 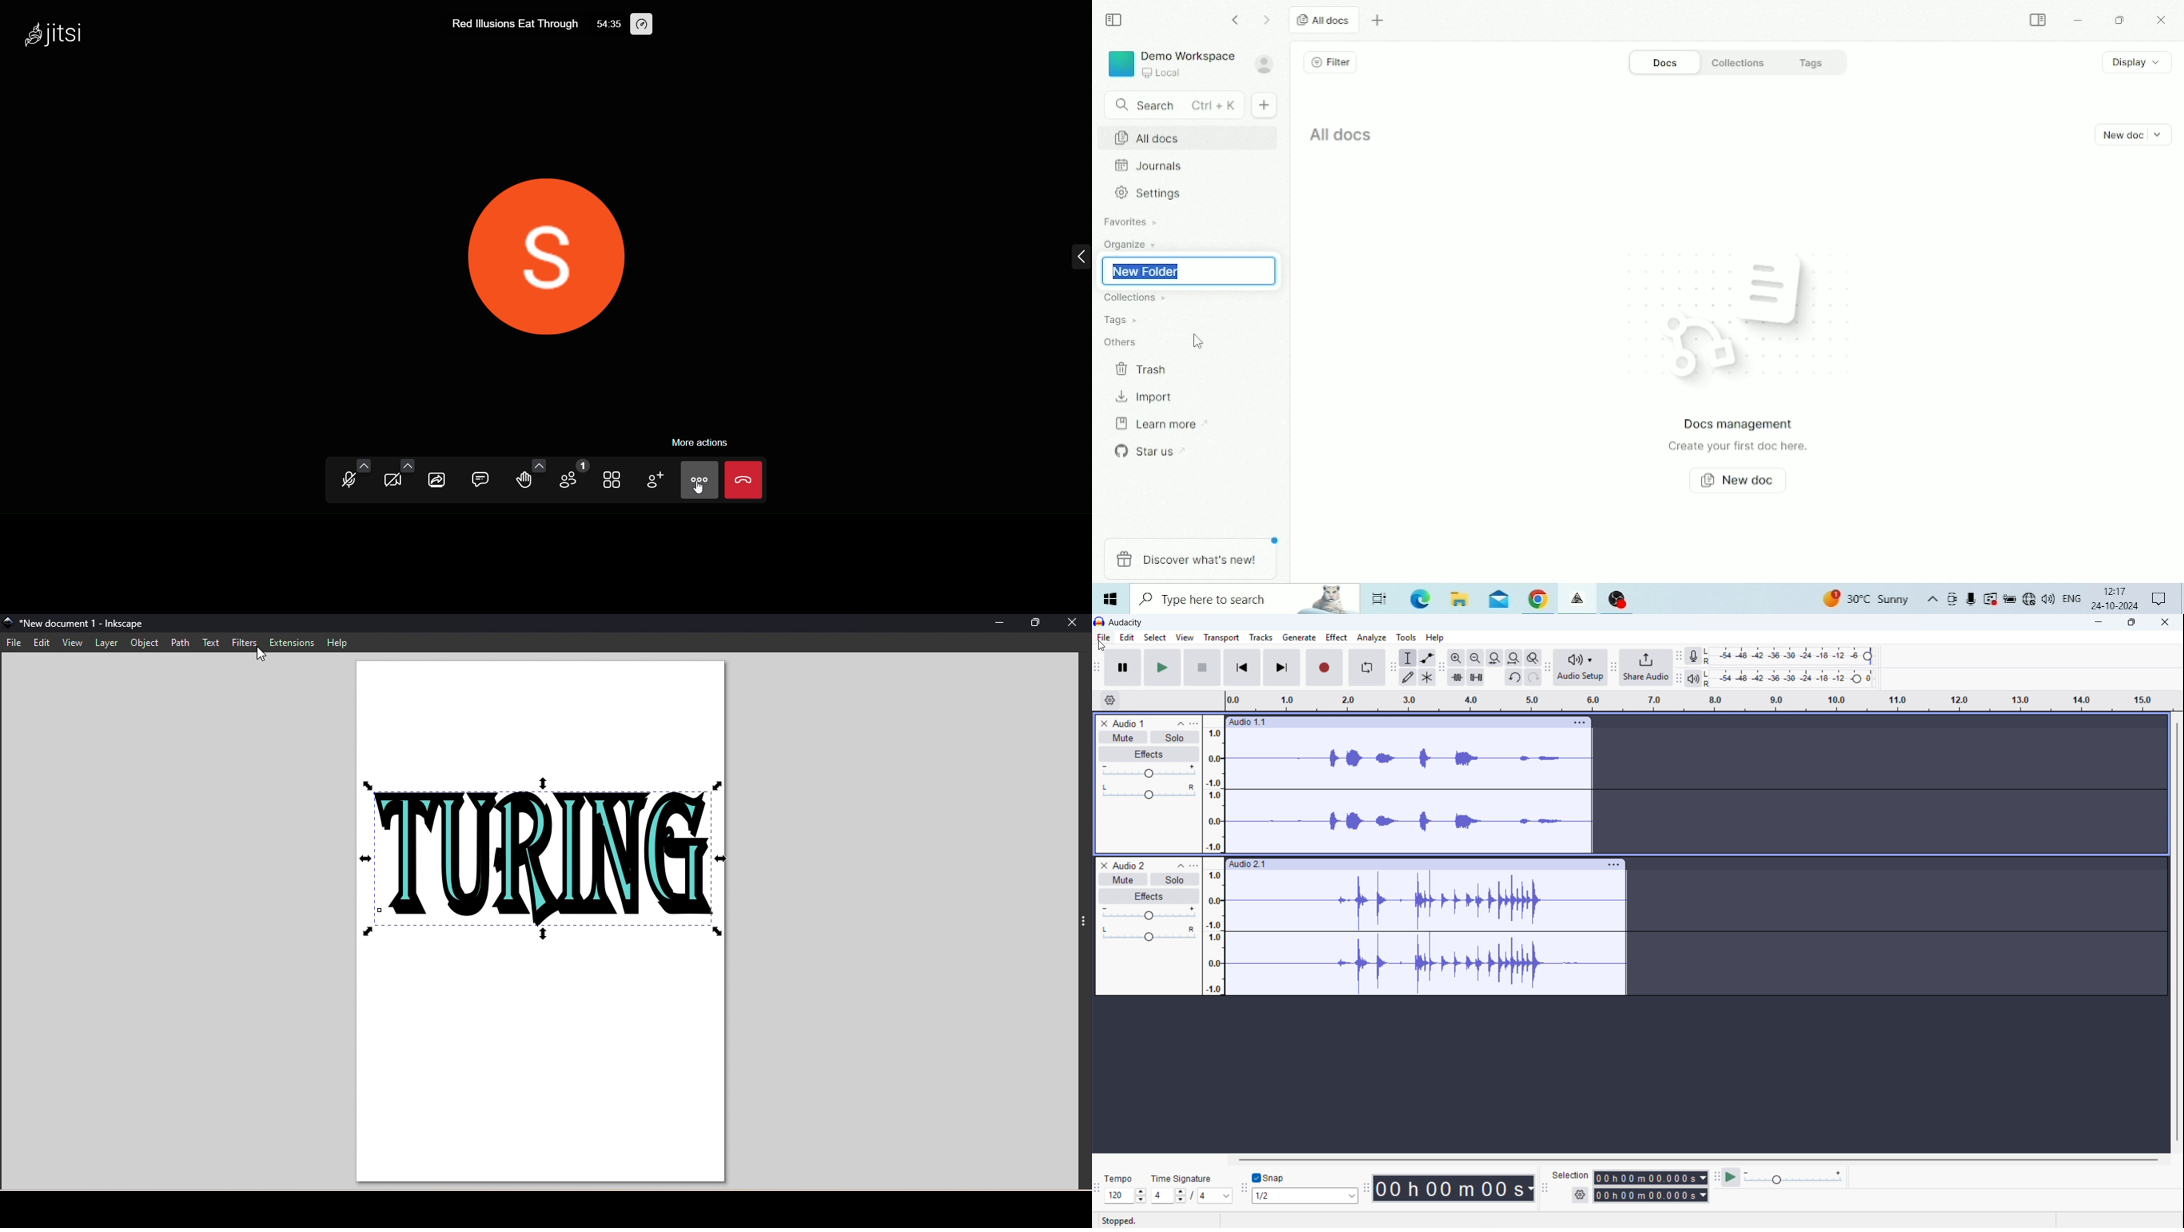 What do you see at coordinates (15, 644) in the screenshot?
I see `File` at bounding box center [15, 644].